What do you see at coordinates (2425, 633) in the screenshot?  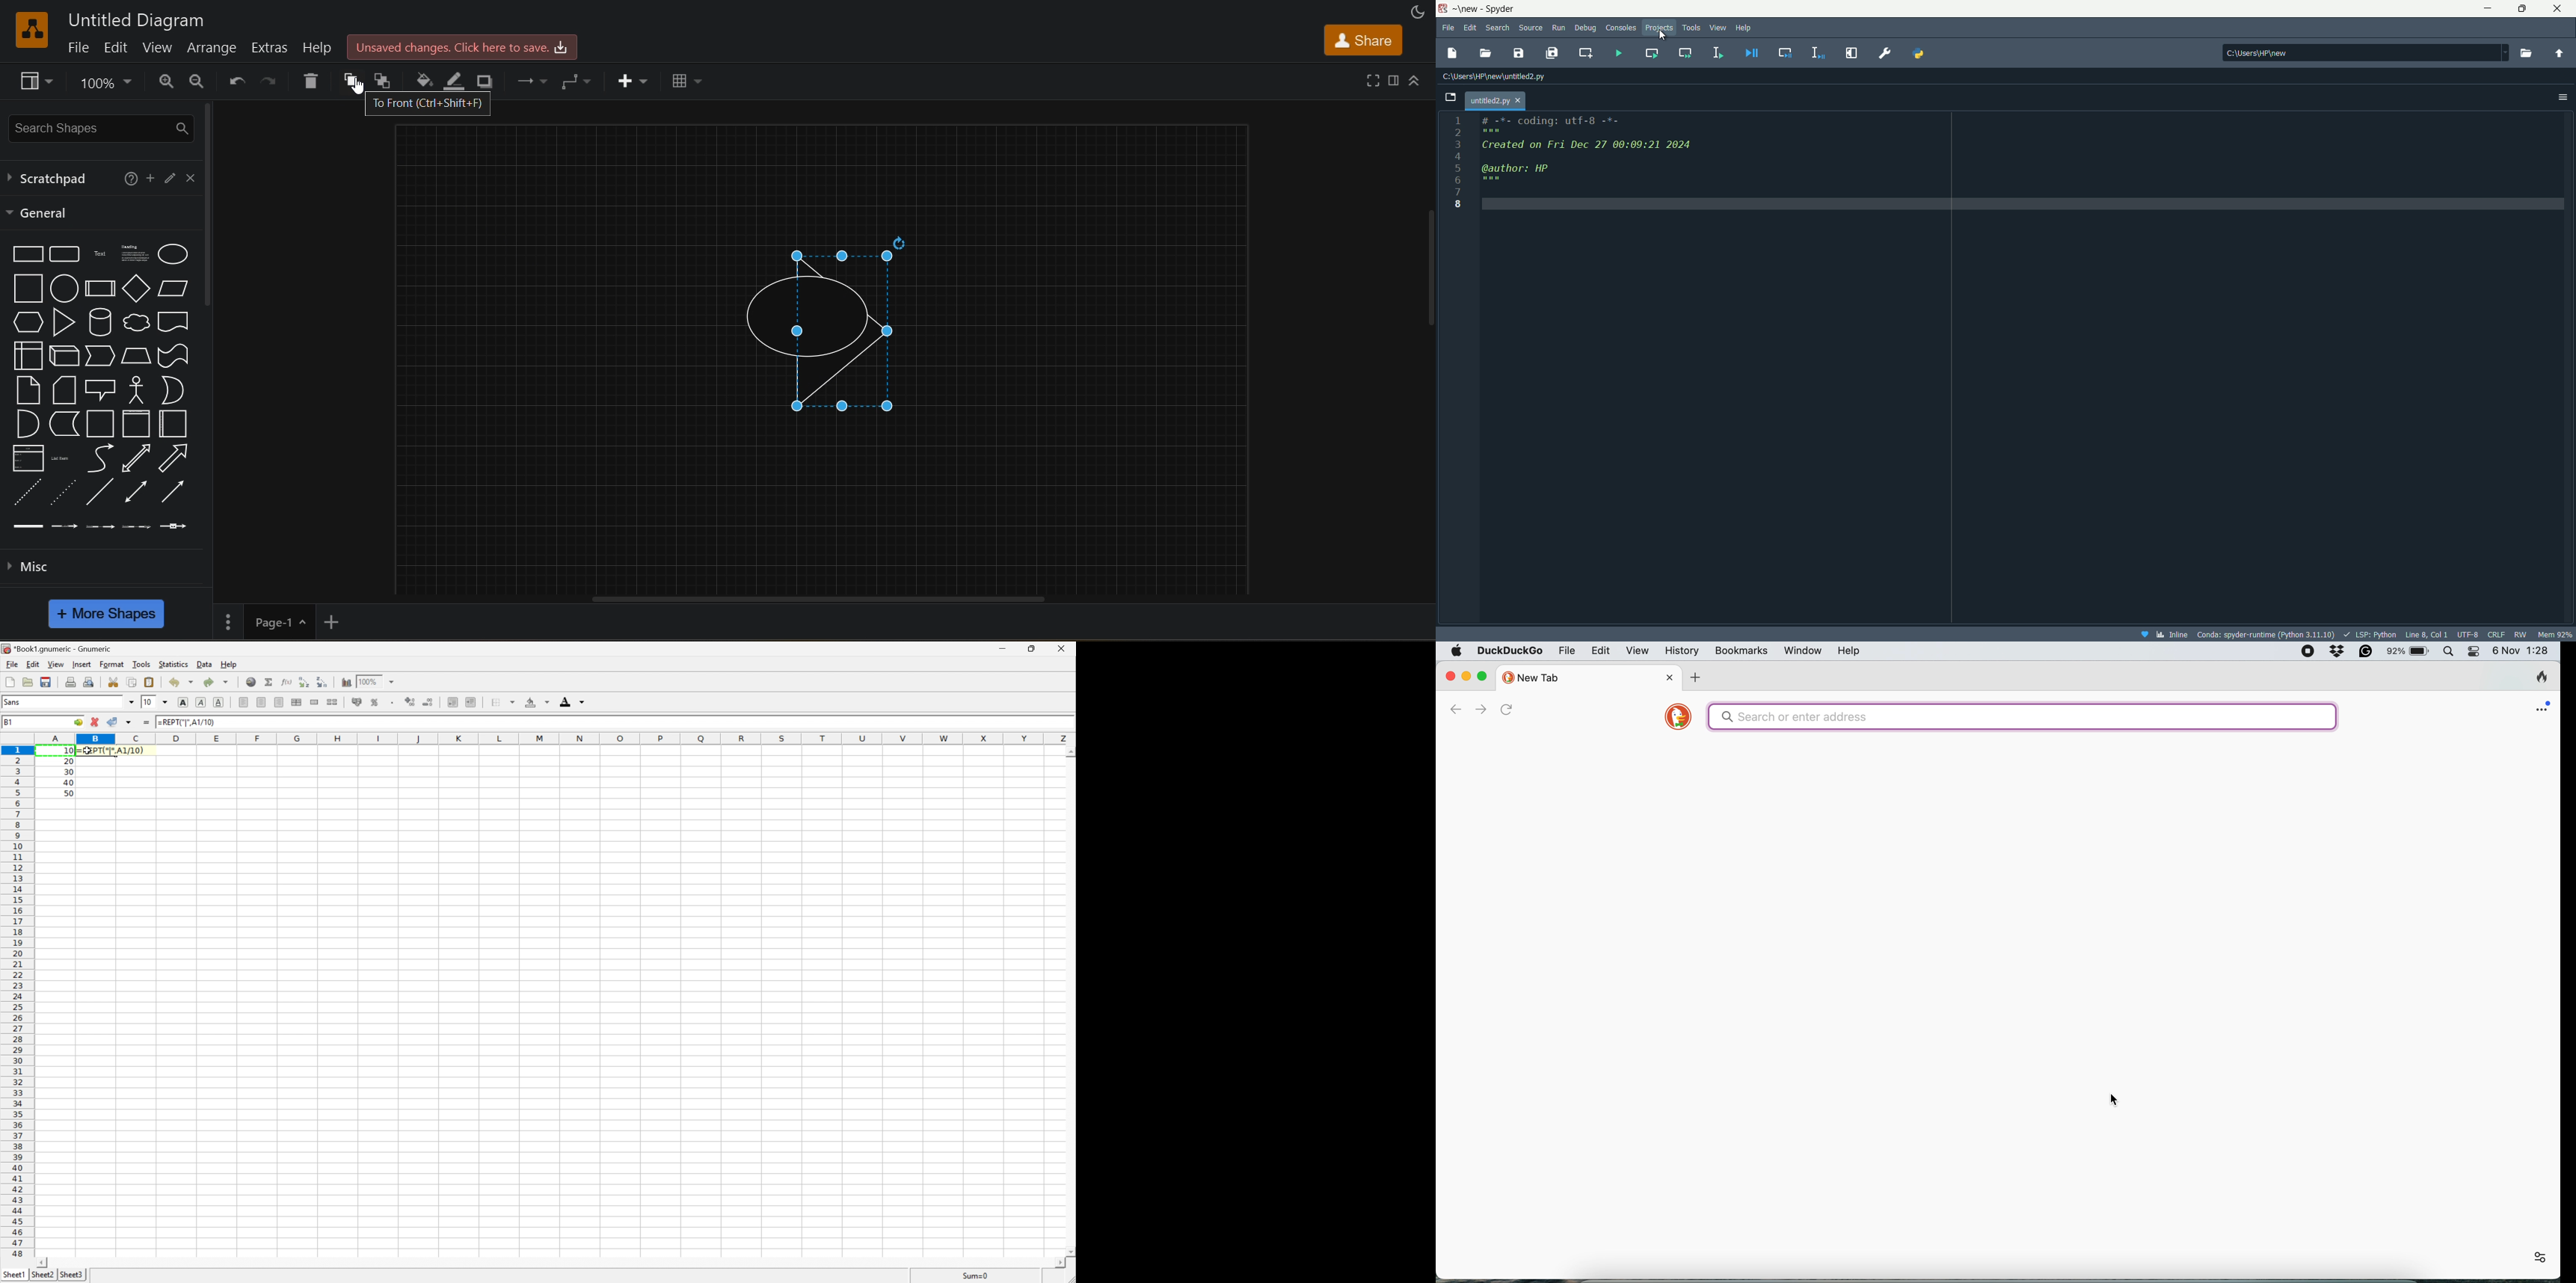 I see `cursor position` at bounding box center [2425, 633].